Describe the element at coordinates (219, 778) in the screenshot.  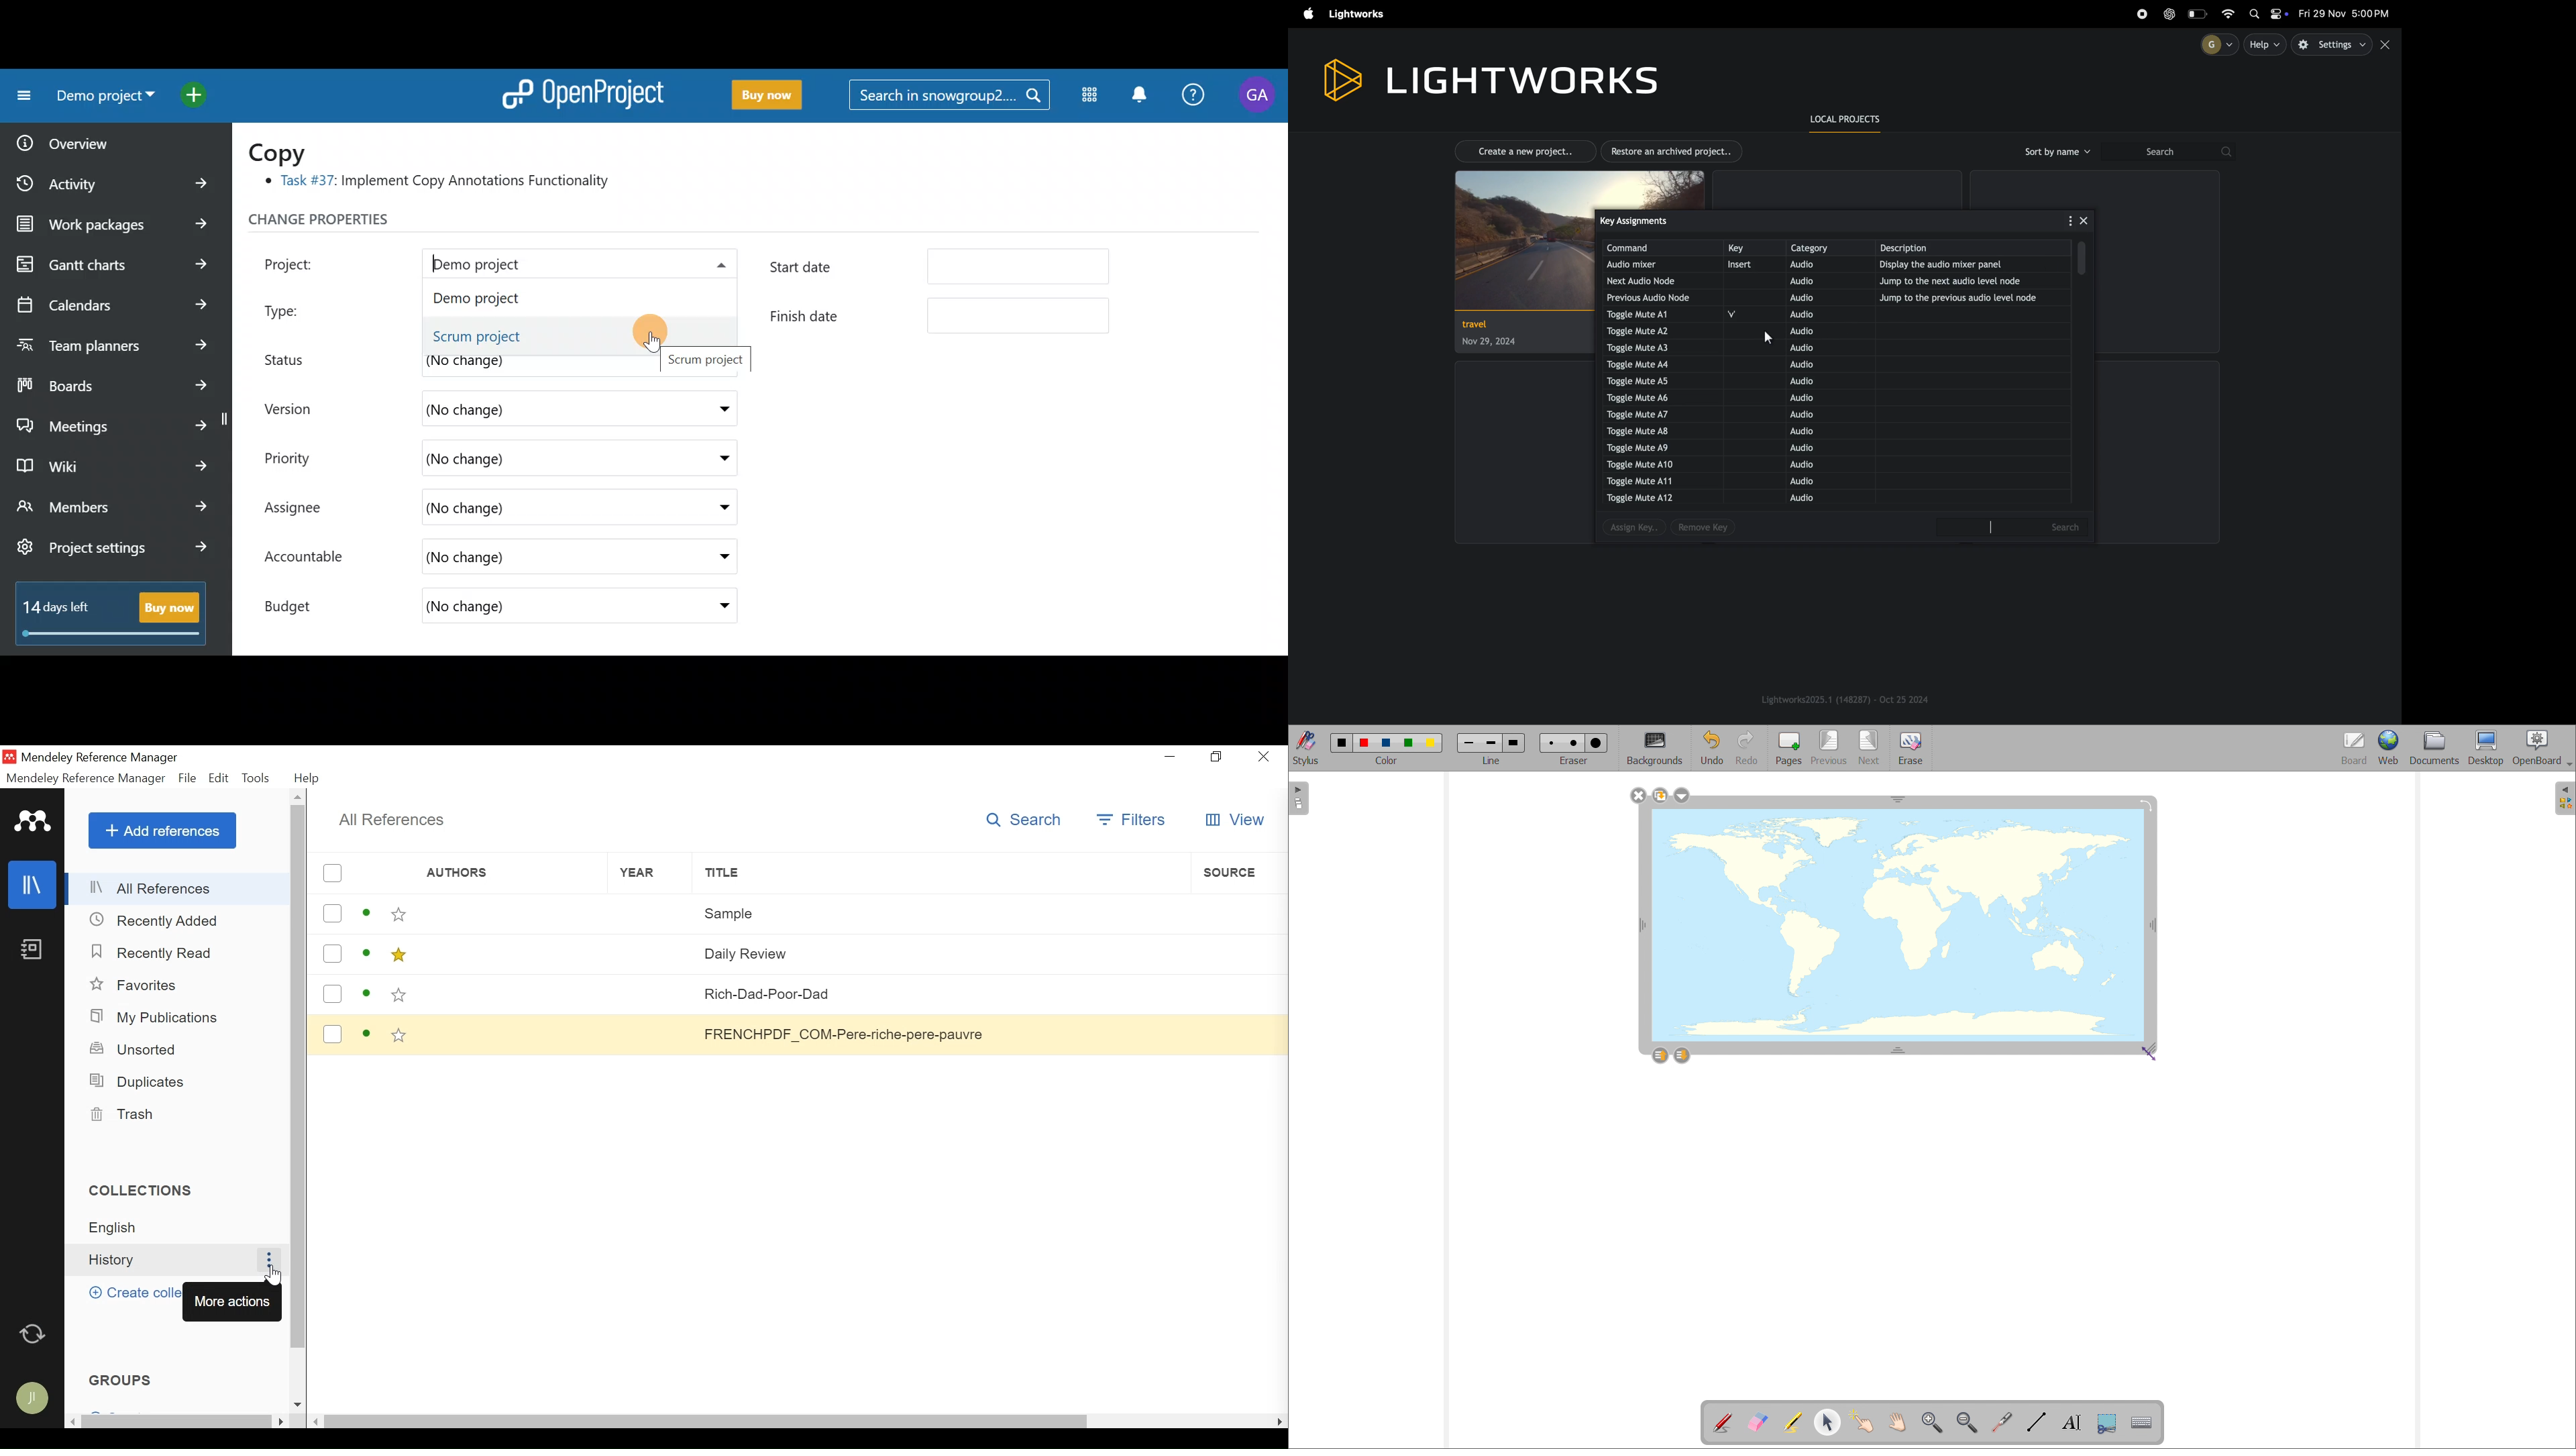
I see `Edit` at that location.